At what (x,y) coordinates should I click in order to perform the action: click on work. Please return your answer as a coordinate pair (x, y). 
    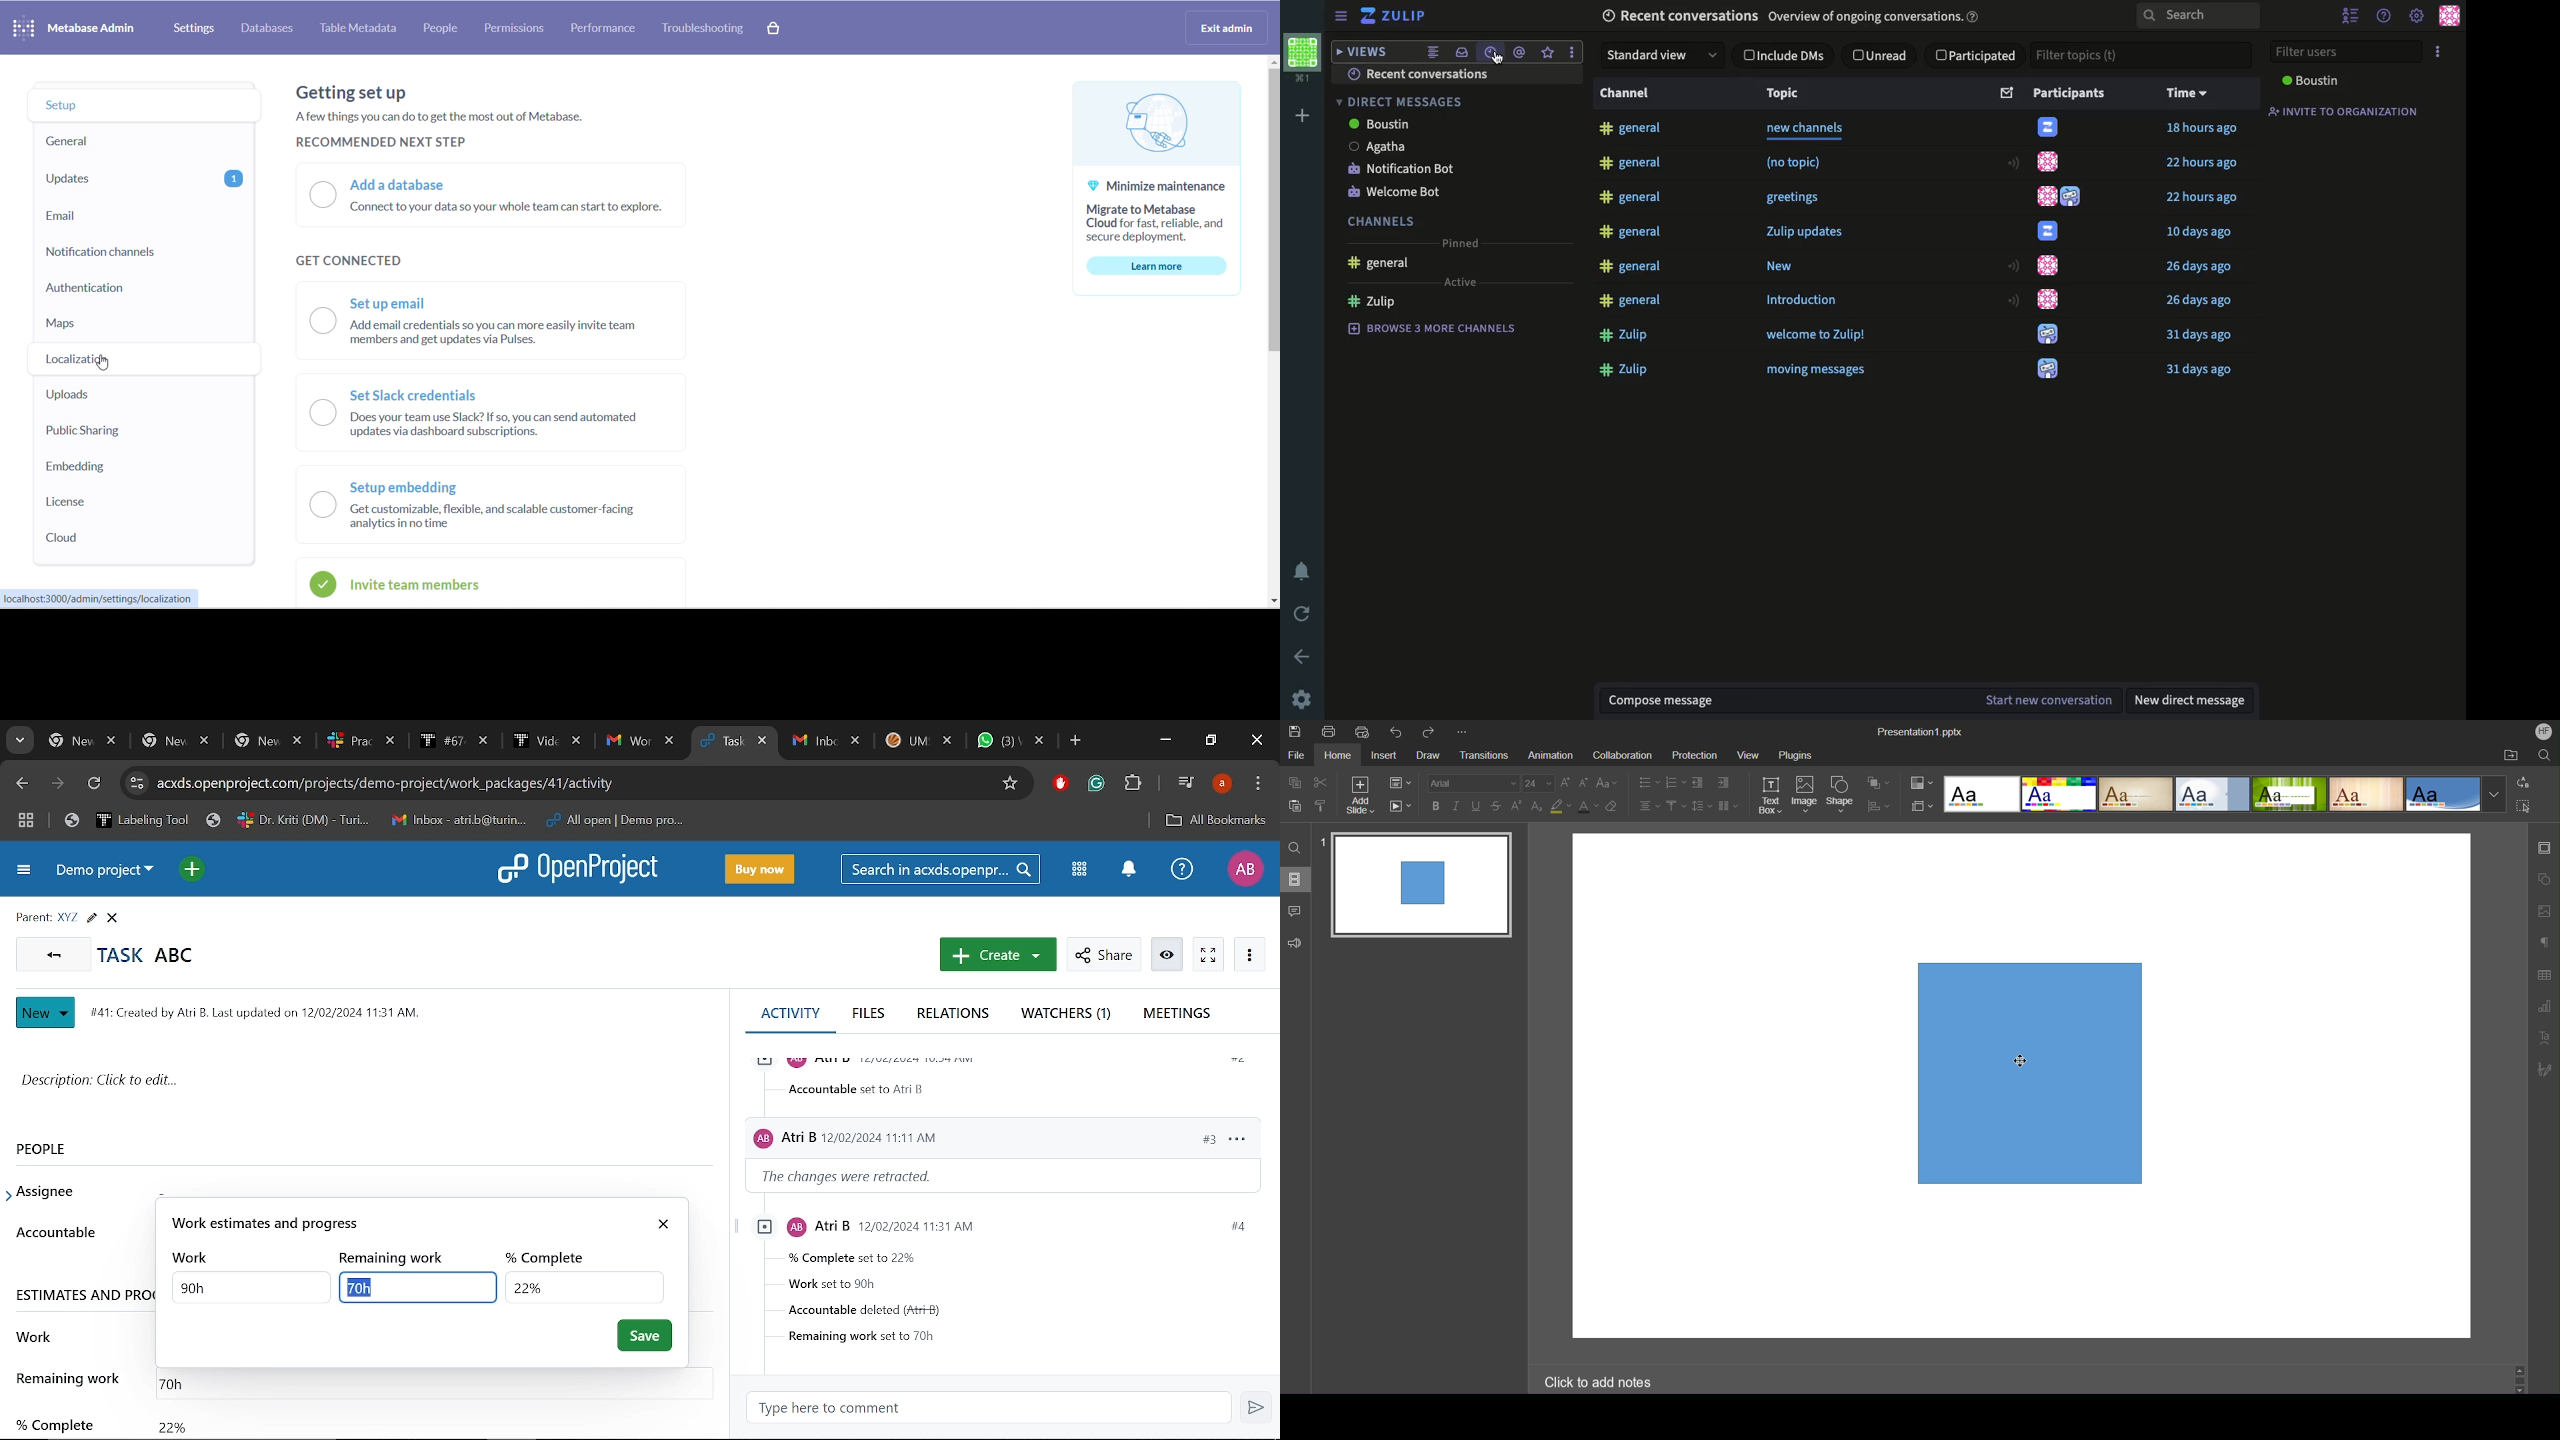
    Looking at the image, I should click on (35, 1334).